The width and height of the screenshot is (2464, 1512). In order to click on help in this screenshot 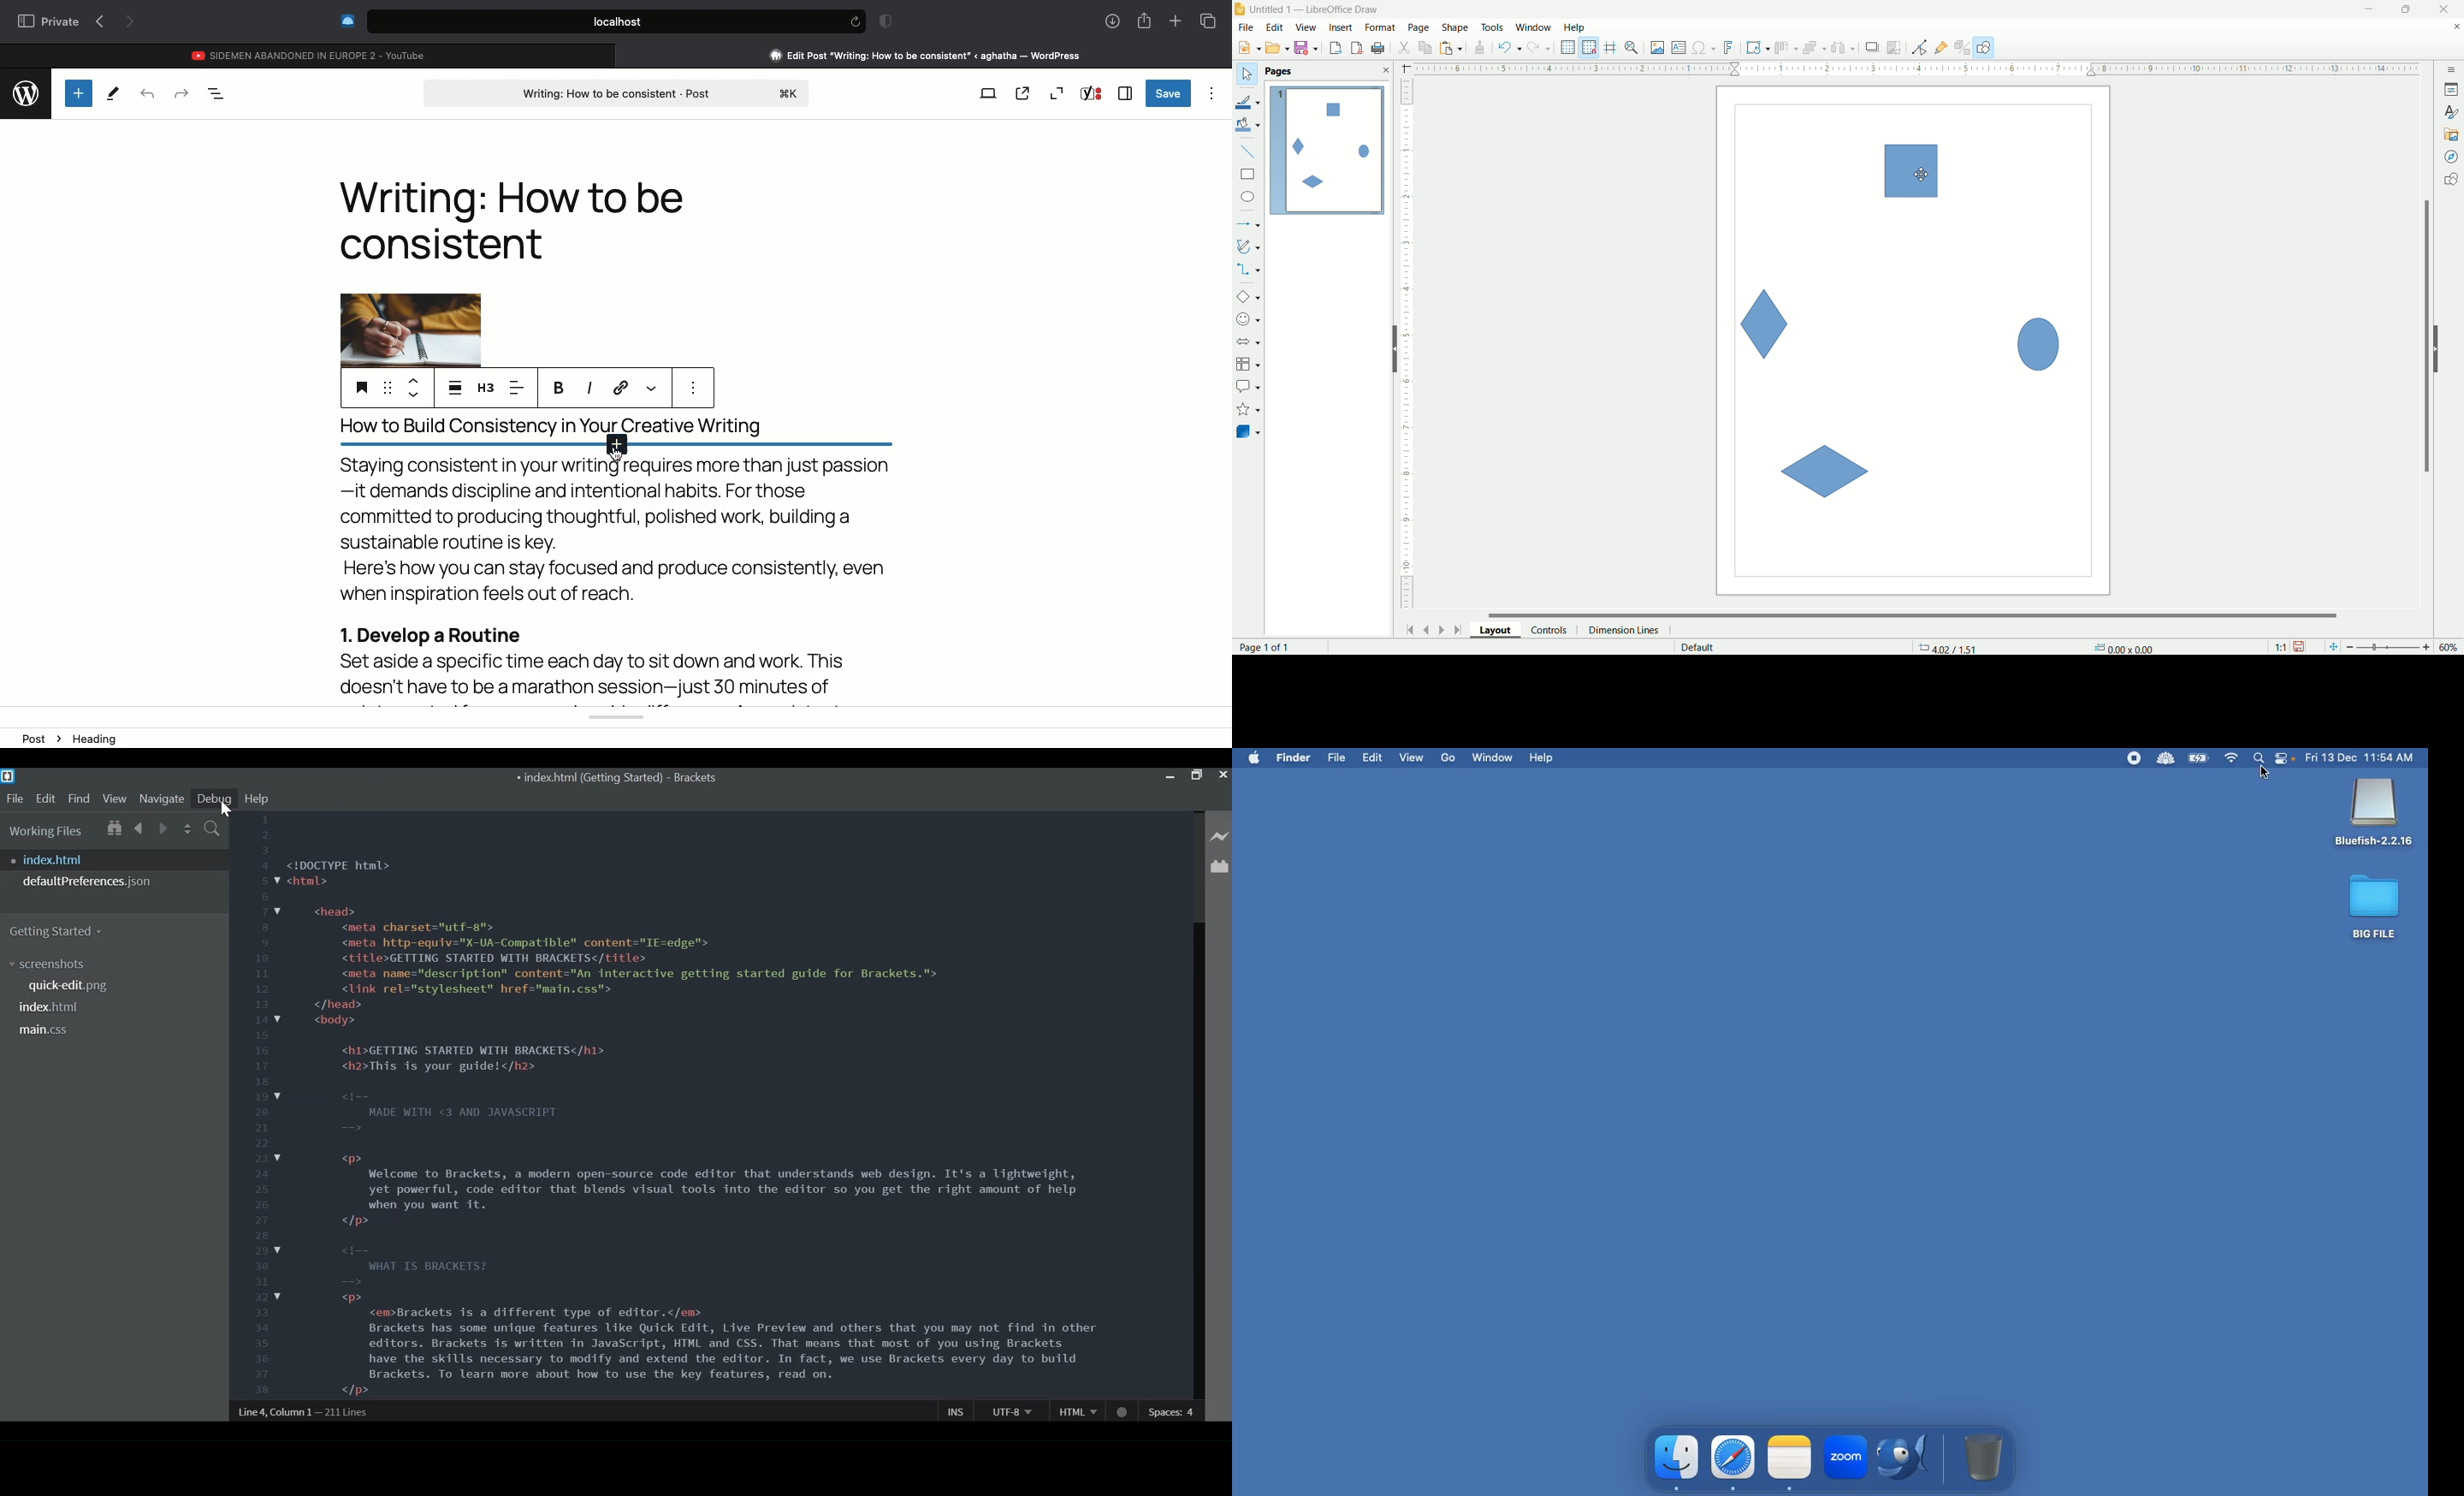, I will do `click(1575, 28)`.